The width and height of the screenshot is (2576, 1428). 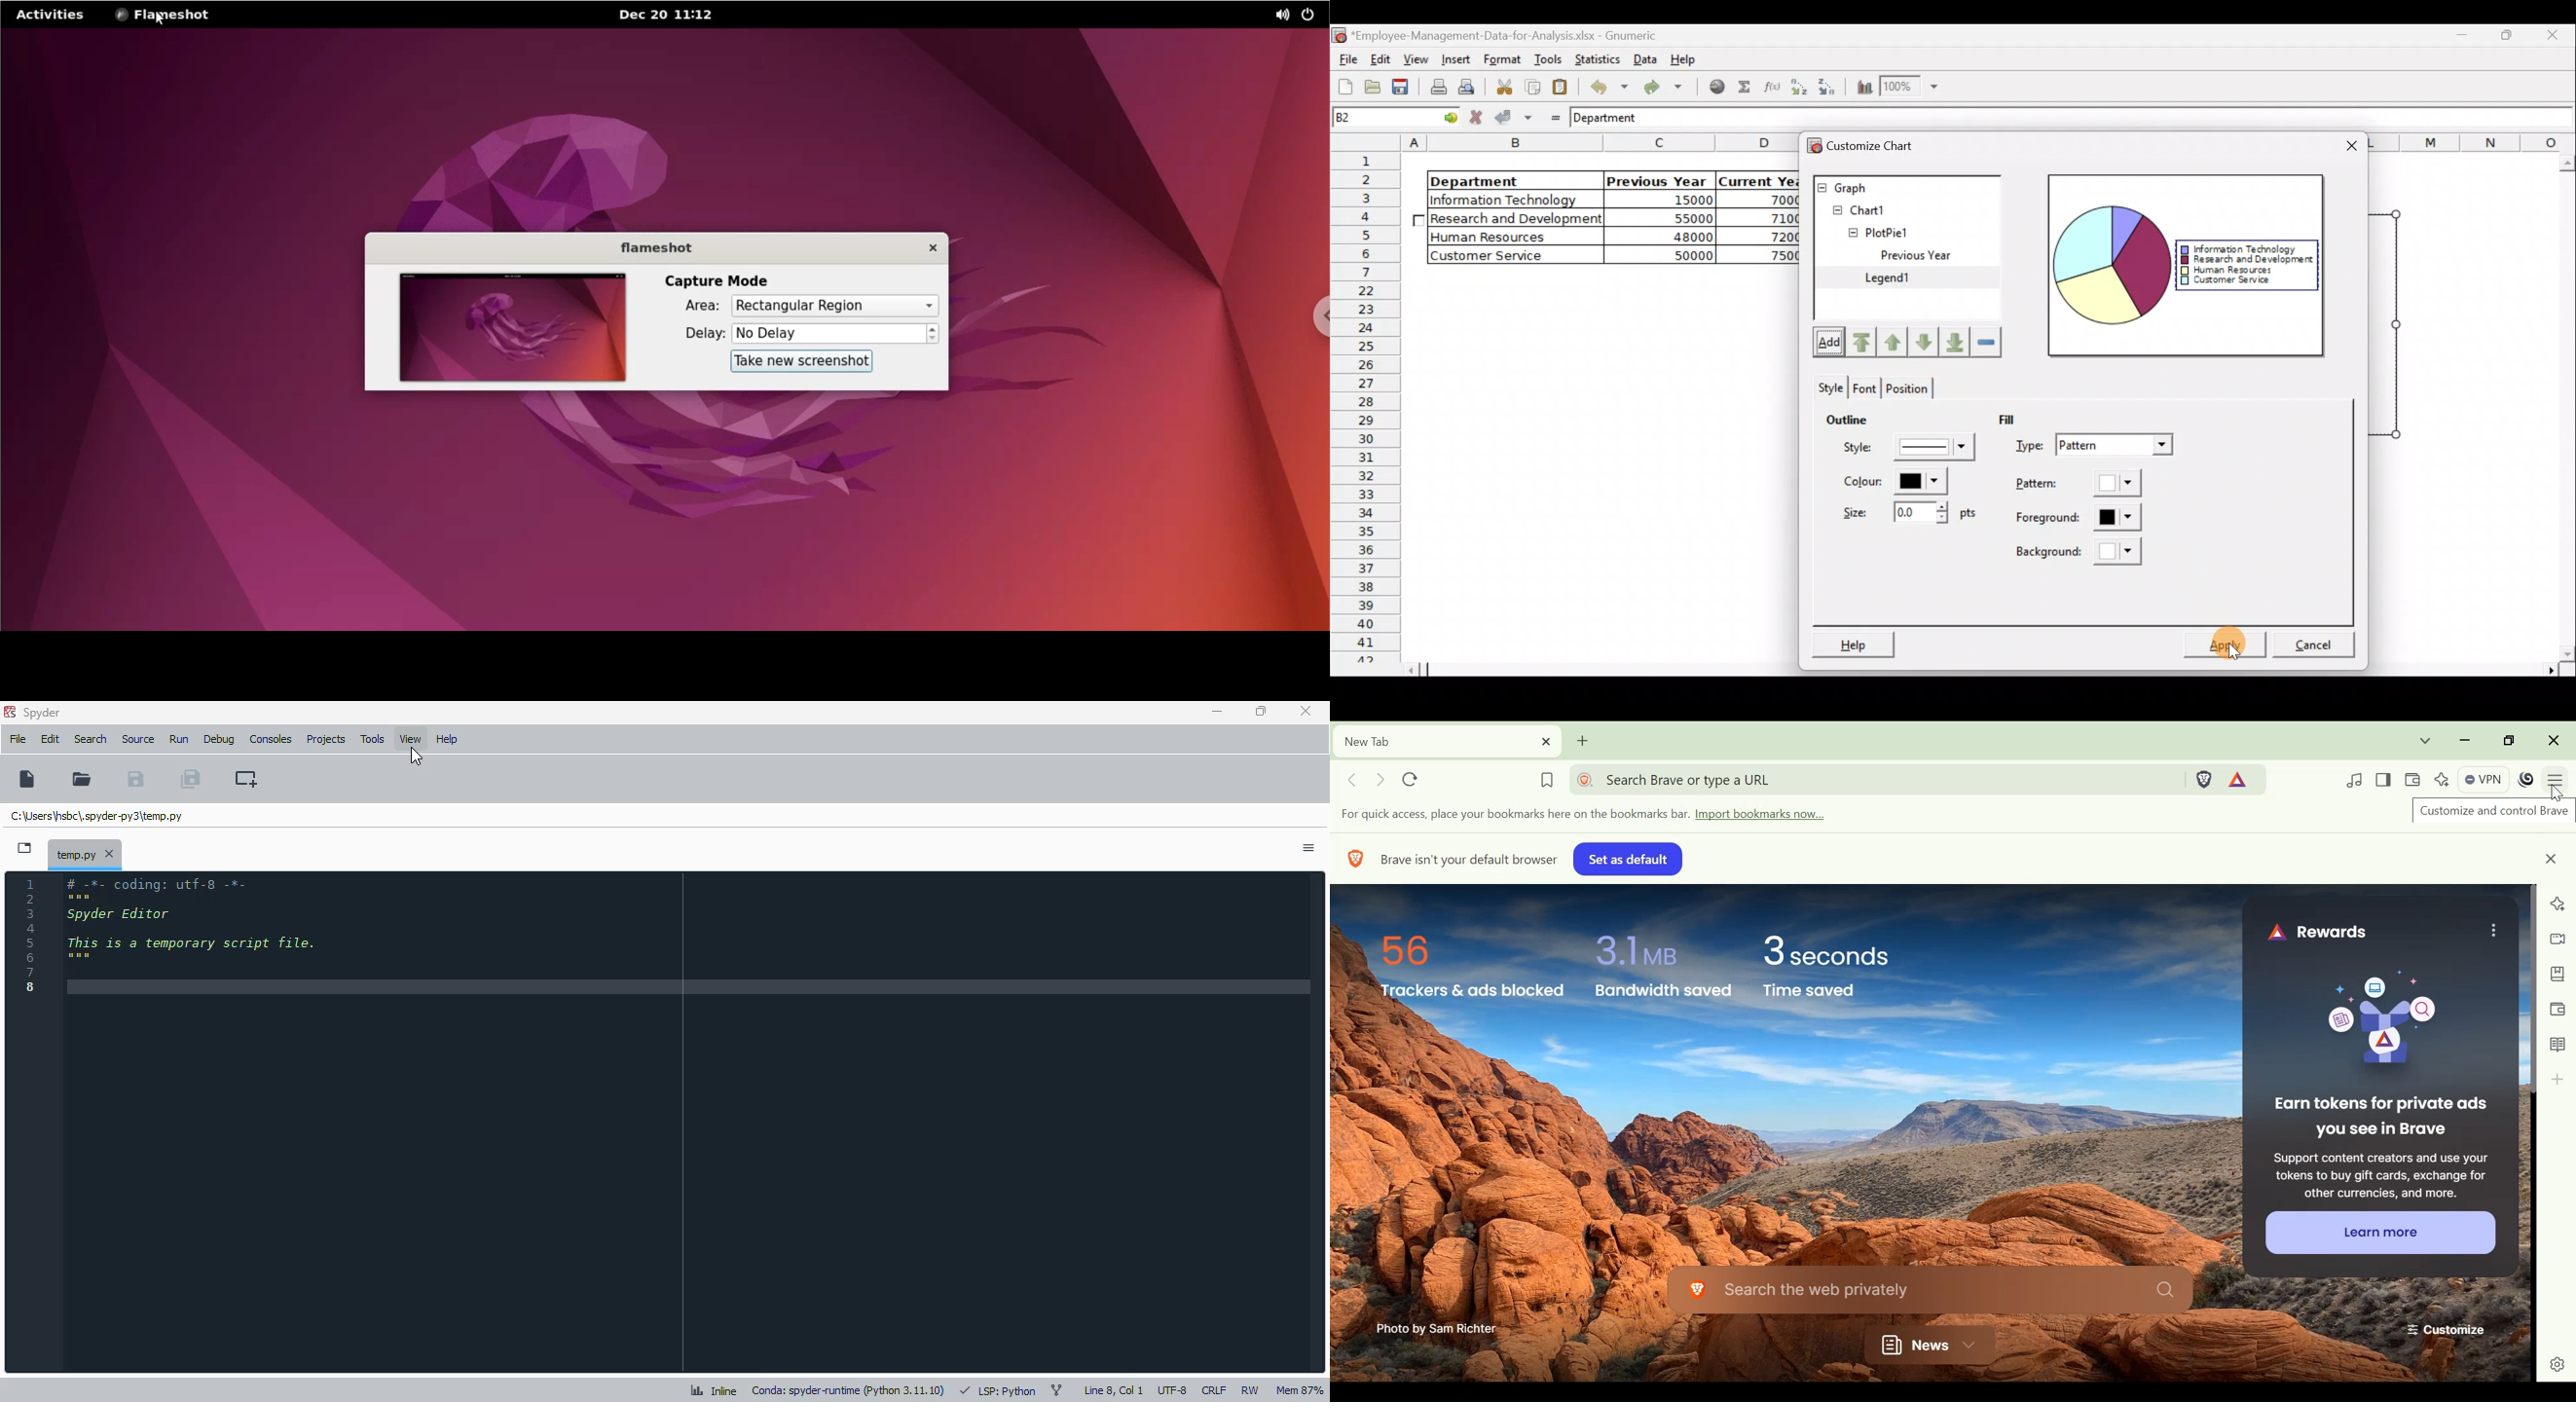 I want to click on Reload, so click(x=1413, y=776).